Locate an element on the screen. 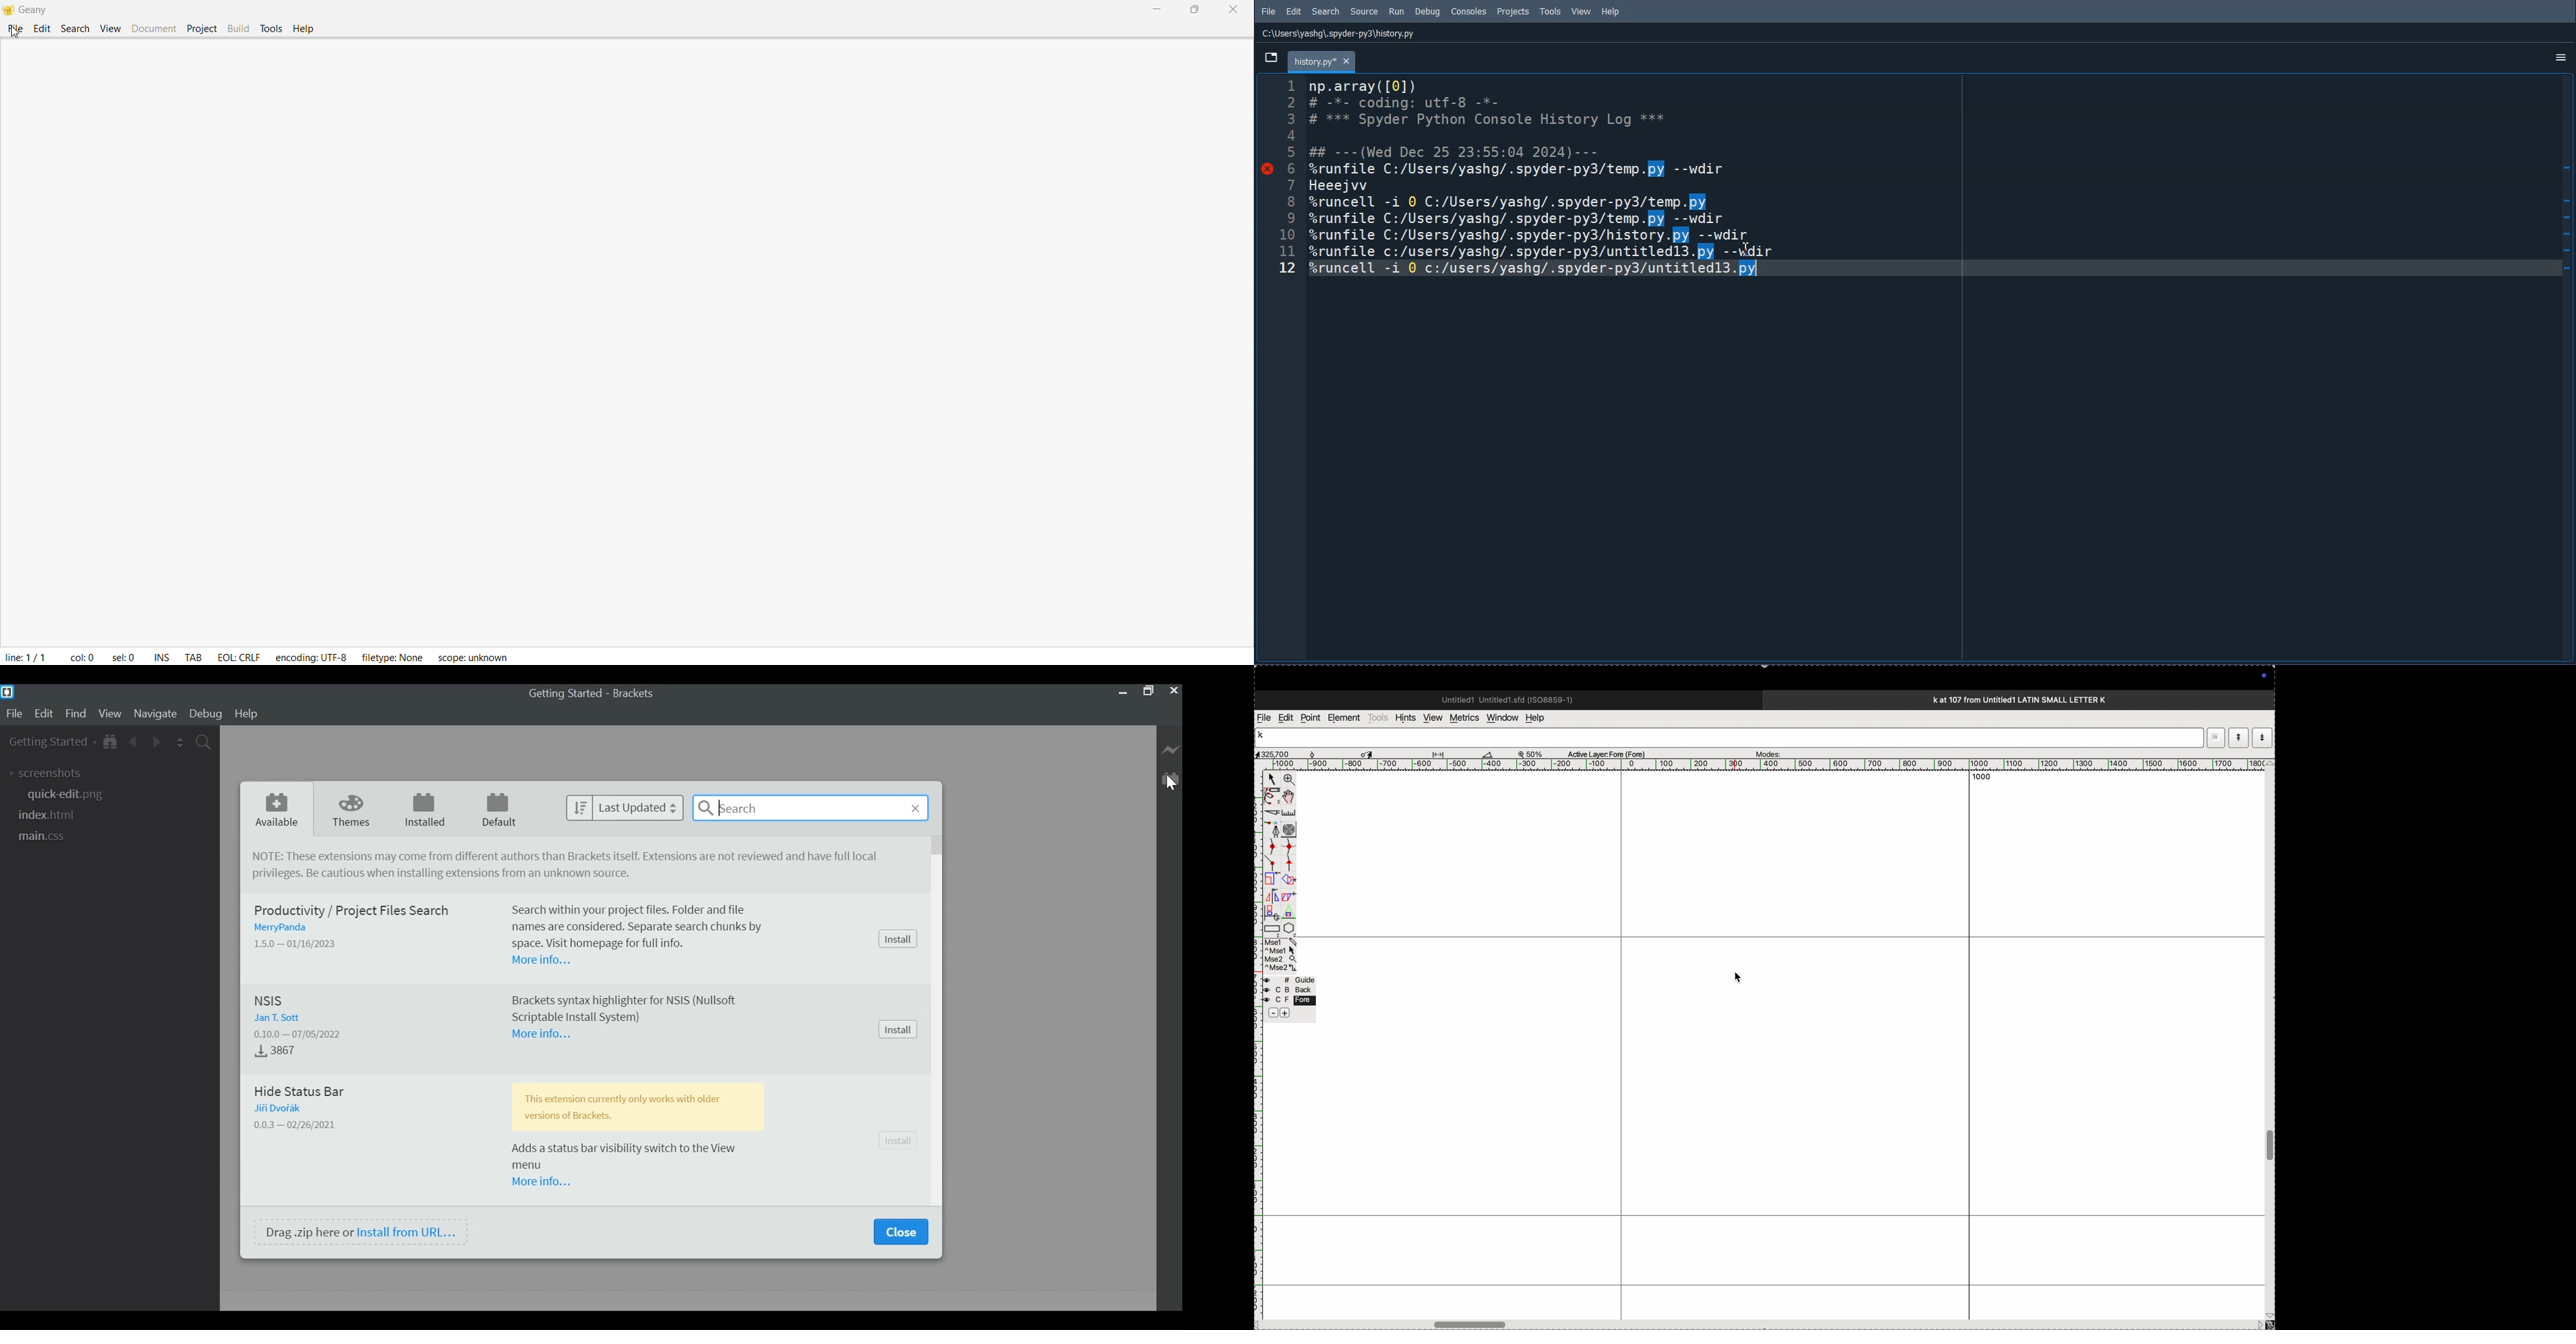 The height and width of the screenshot is (1344, 2576). Install is located at coordinates (899, 939).